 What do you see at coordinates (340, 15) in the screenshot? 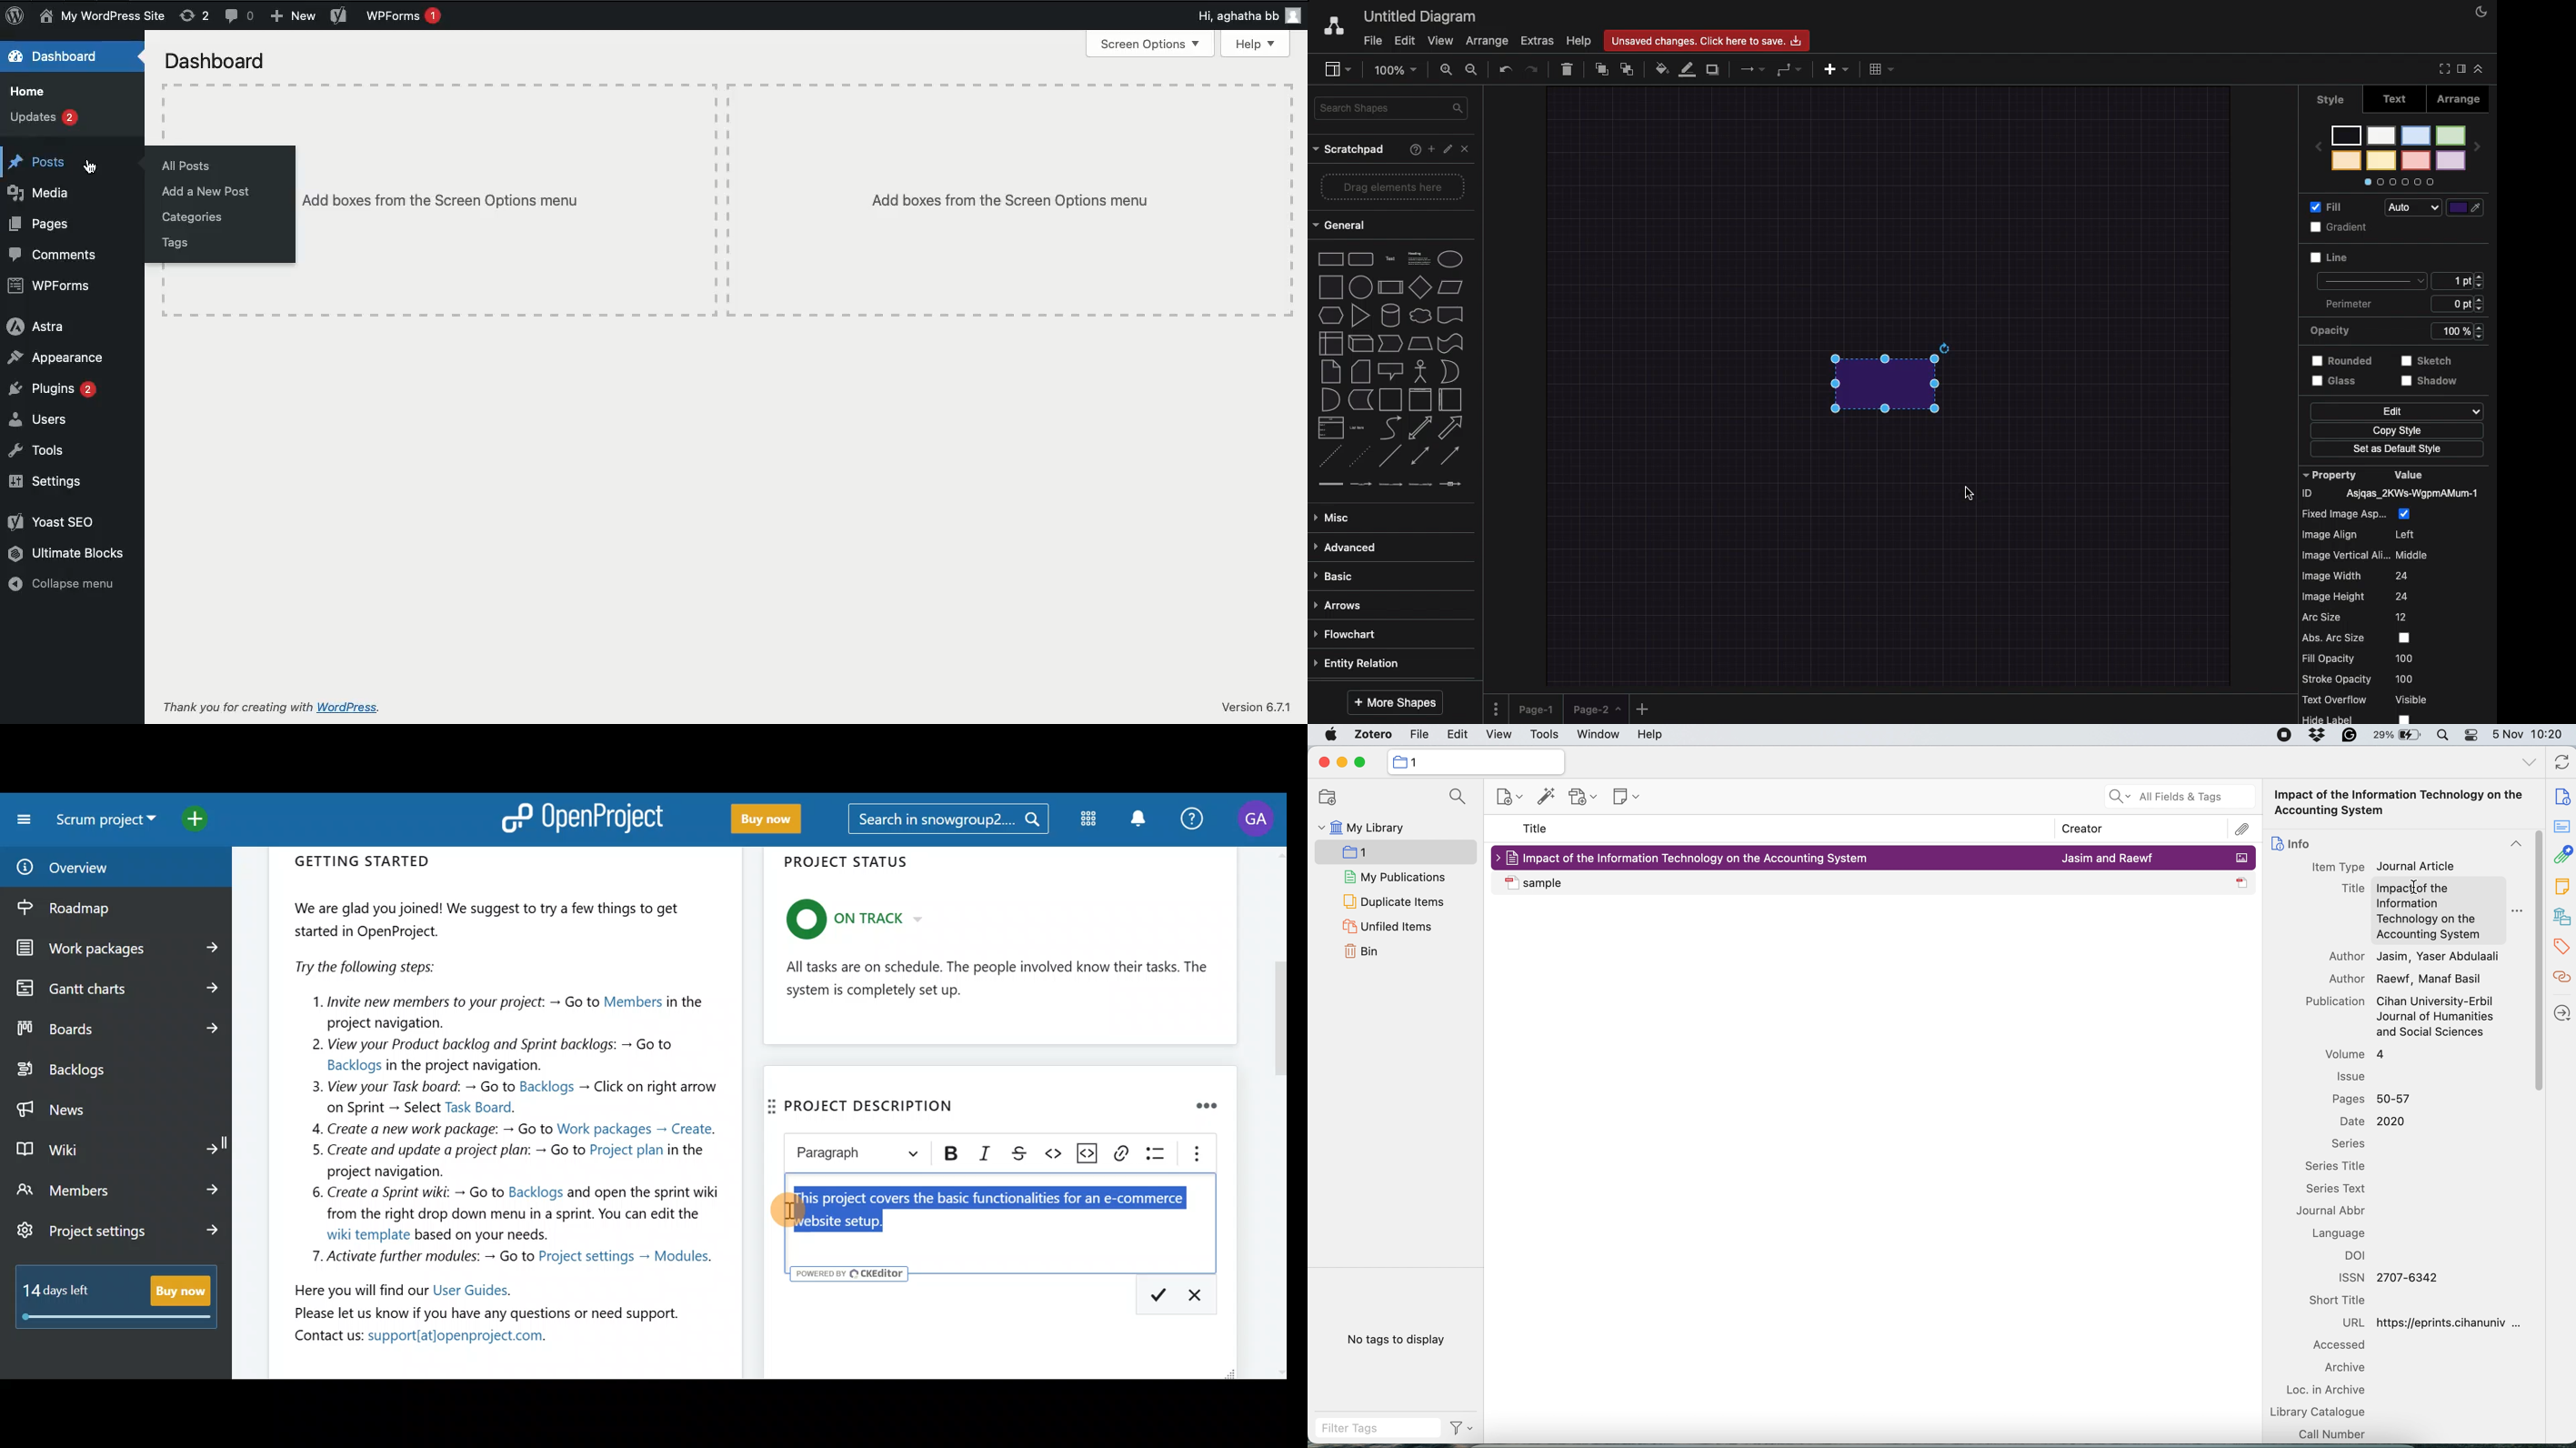
I see `Yoast` at bounding box center [340, 15].